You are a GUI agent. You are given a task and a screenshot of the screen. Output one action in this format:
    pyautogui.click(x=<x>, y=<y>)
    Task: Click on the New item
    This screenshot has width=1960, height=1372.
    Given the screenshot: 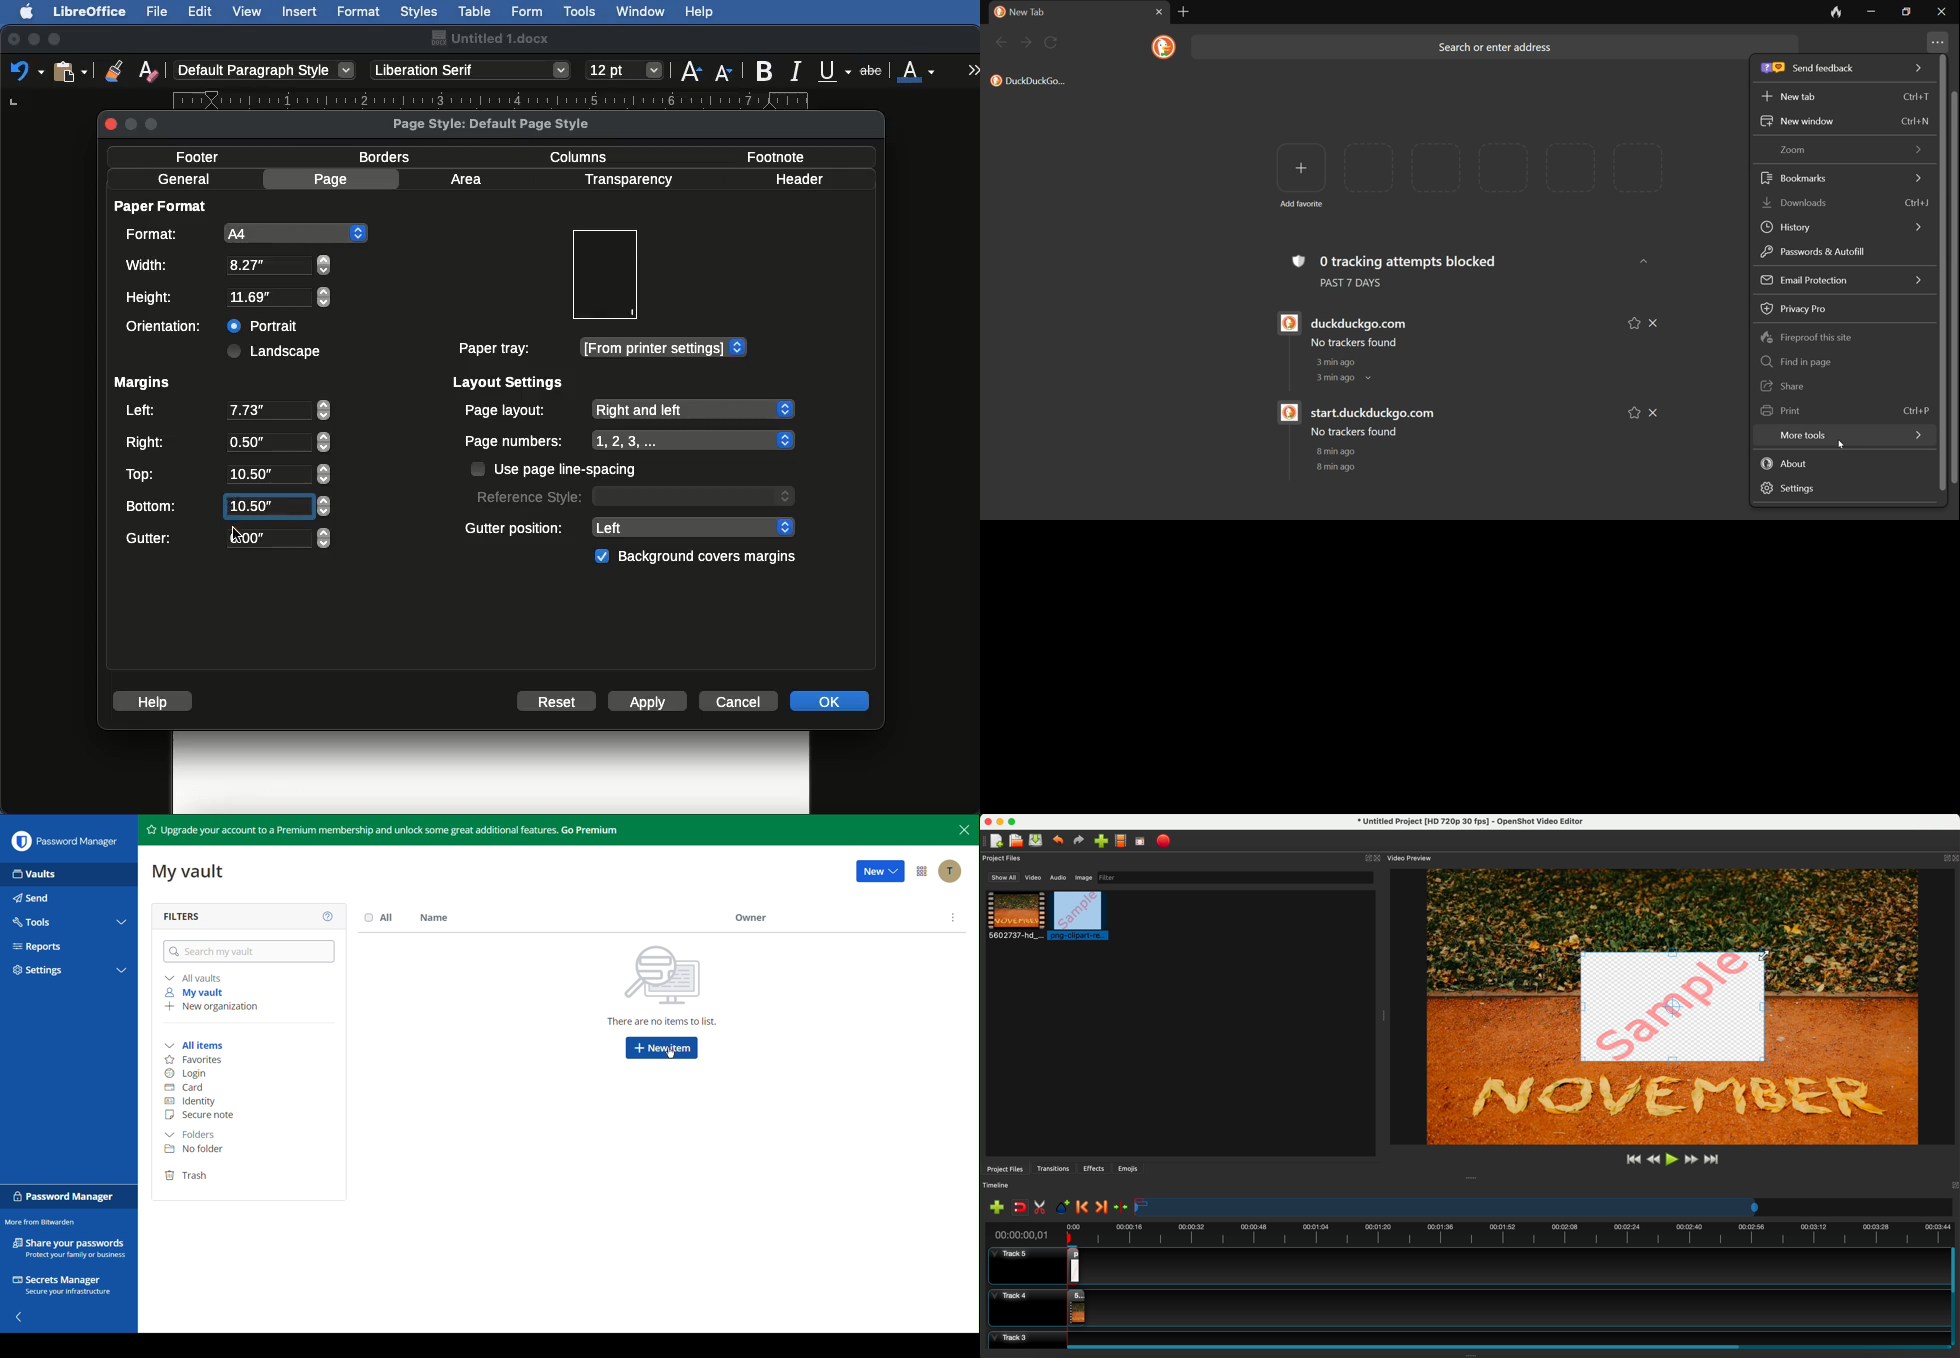 What is the action you would take?
    pyautogui.click(x=663, y=1048)
    